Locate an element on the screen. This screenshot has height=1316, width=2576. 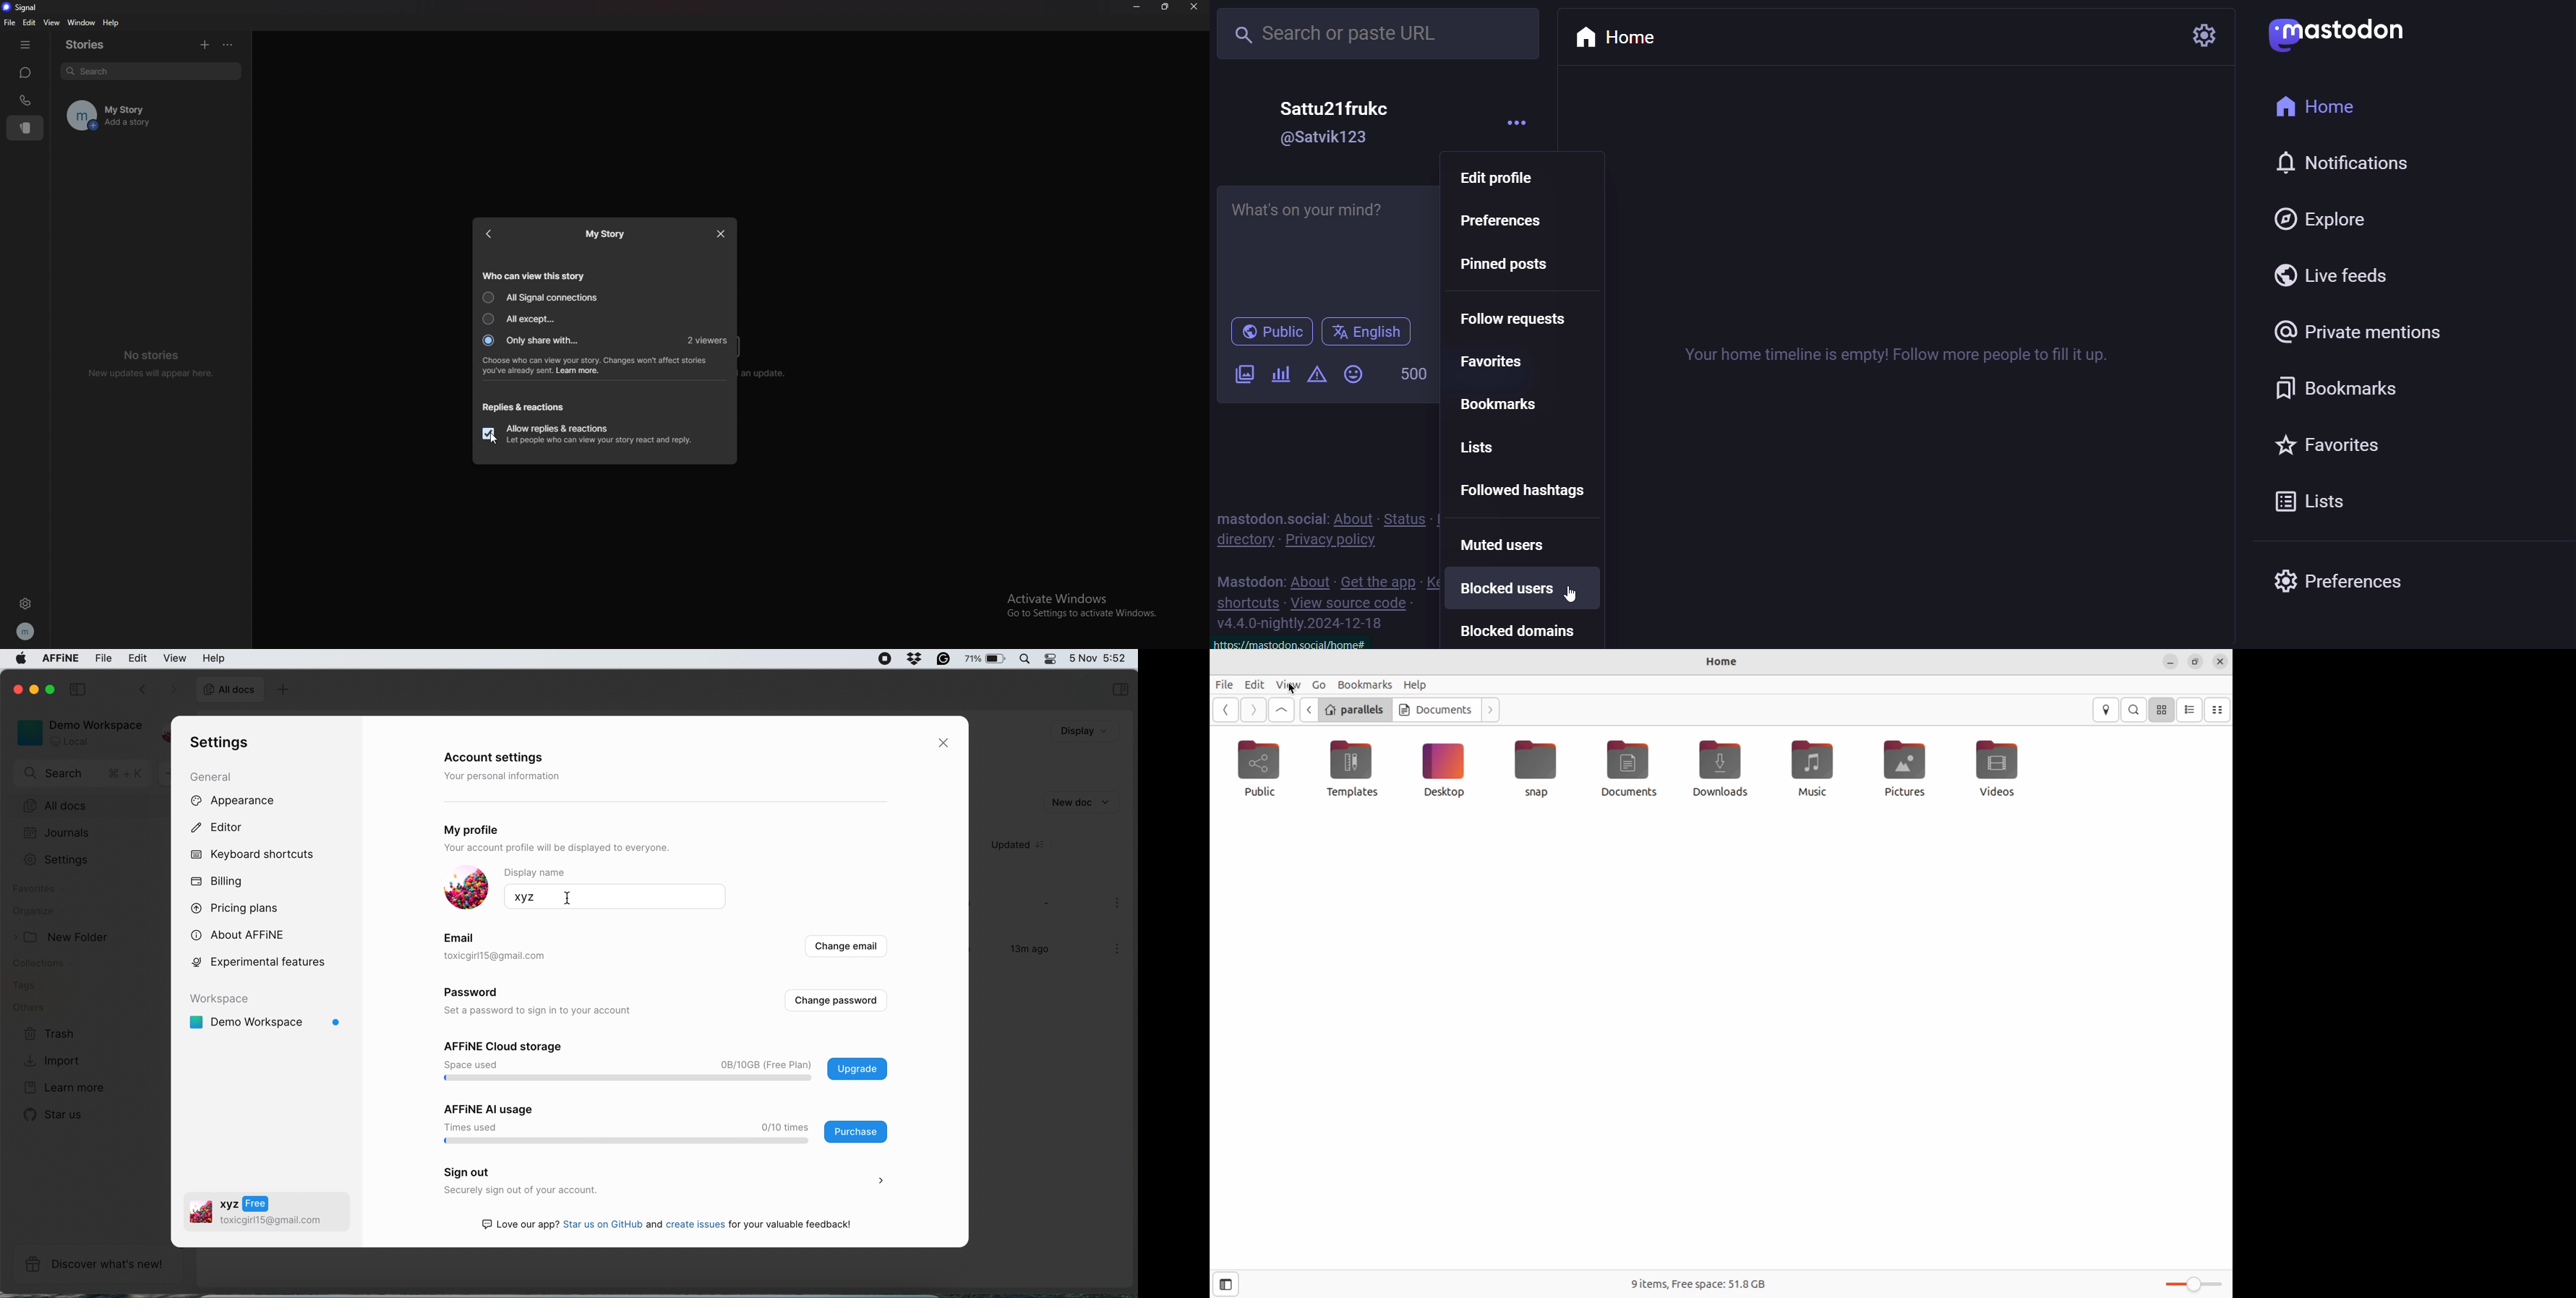
demo workspace is located at coordinates (269, 1015).